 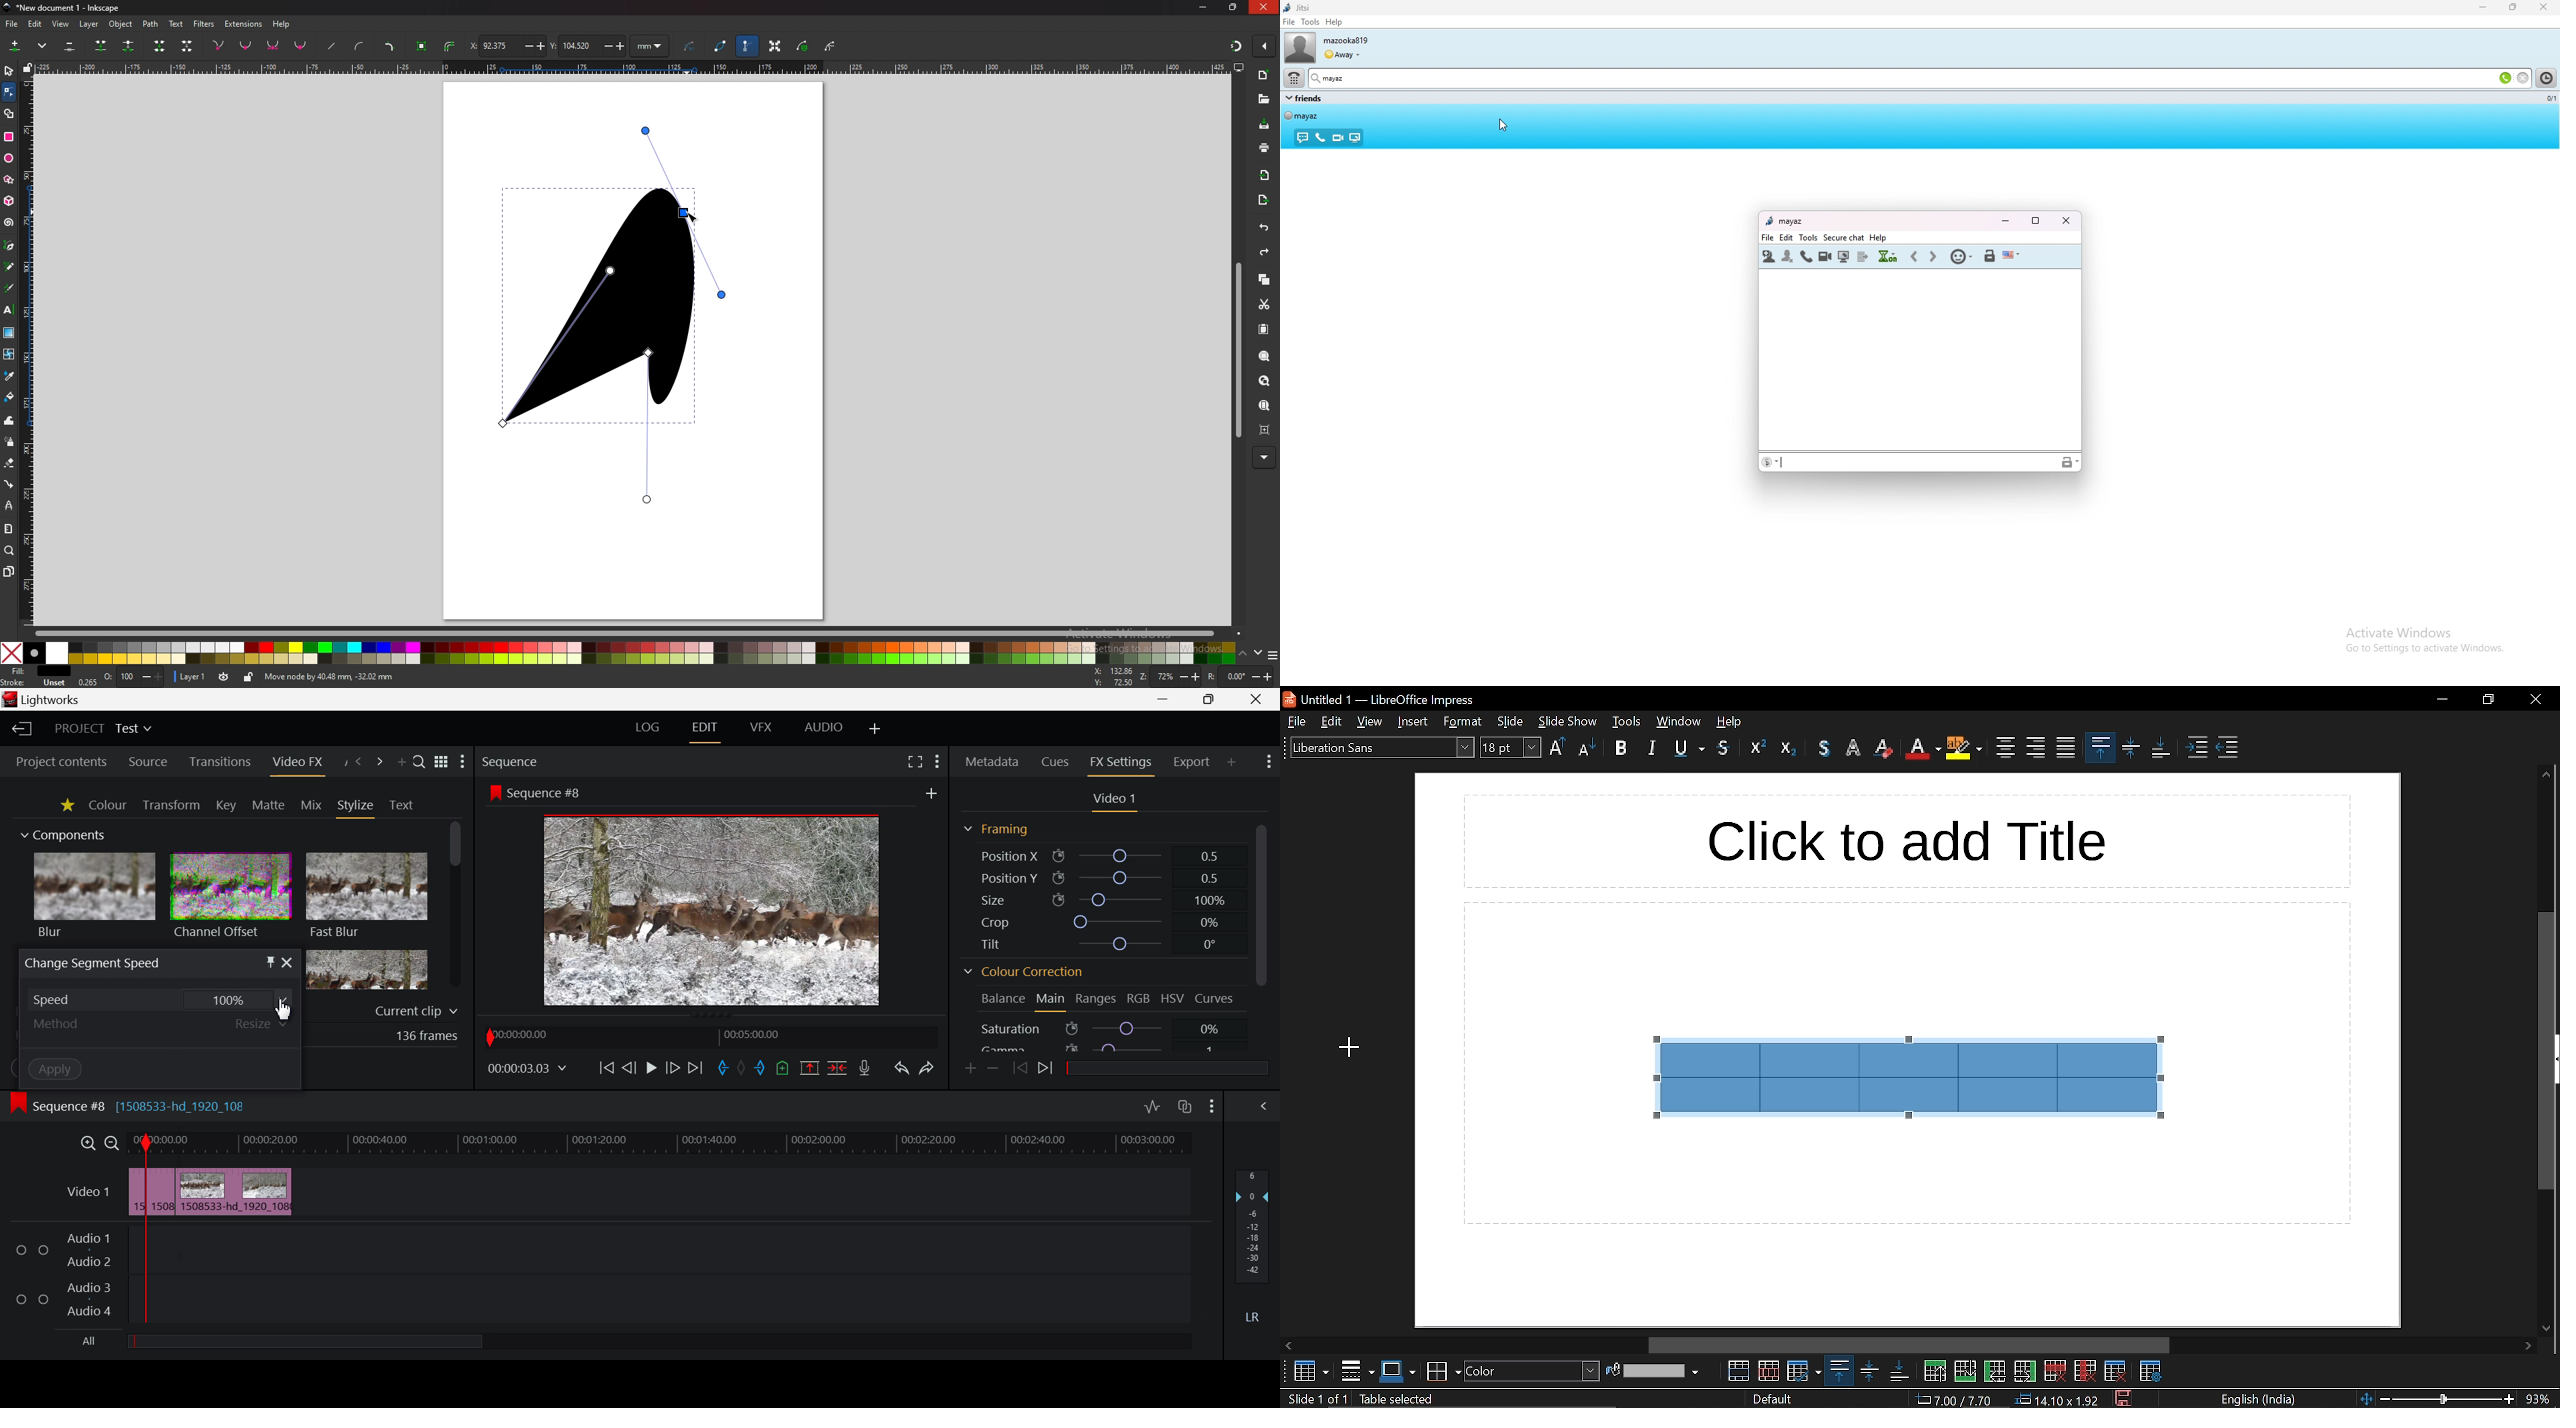 What do you see at coordinates (1866, 1371) in the screenshot?
I see `center vertically` at bounding box center [1866, 1371].